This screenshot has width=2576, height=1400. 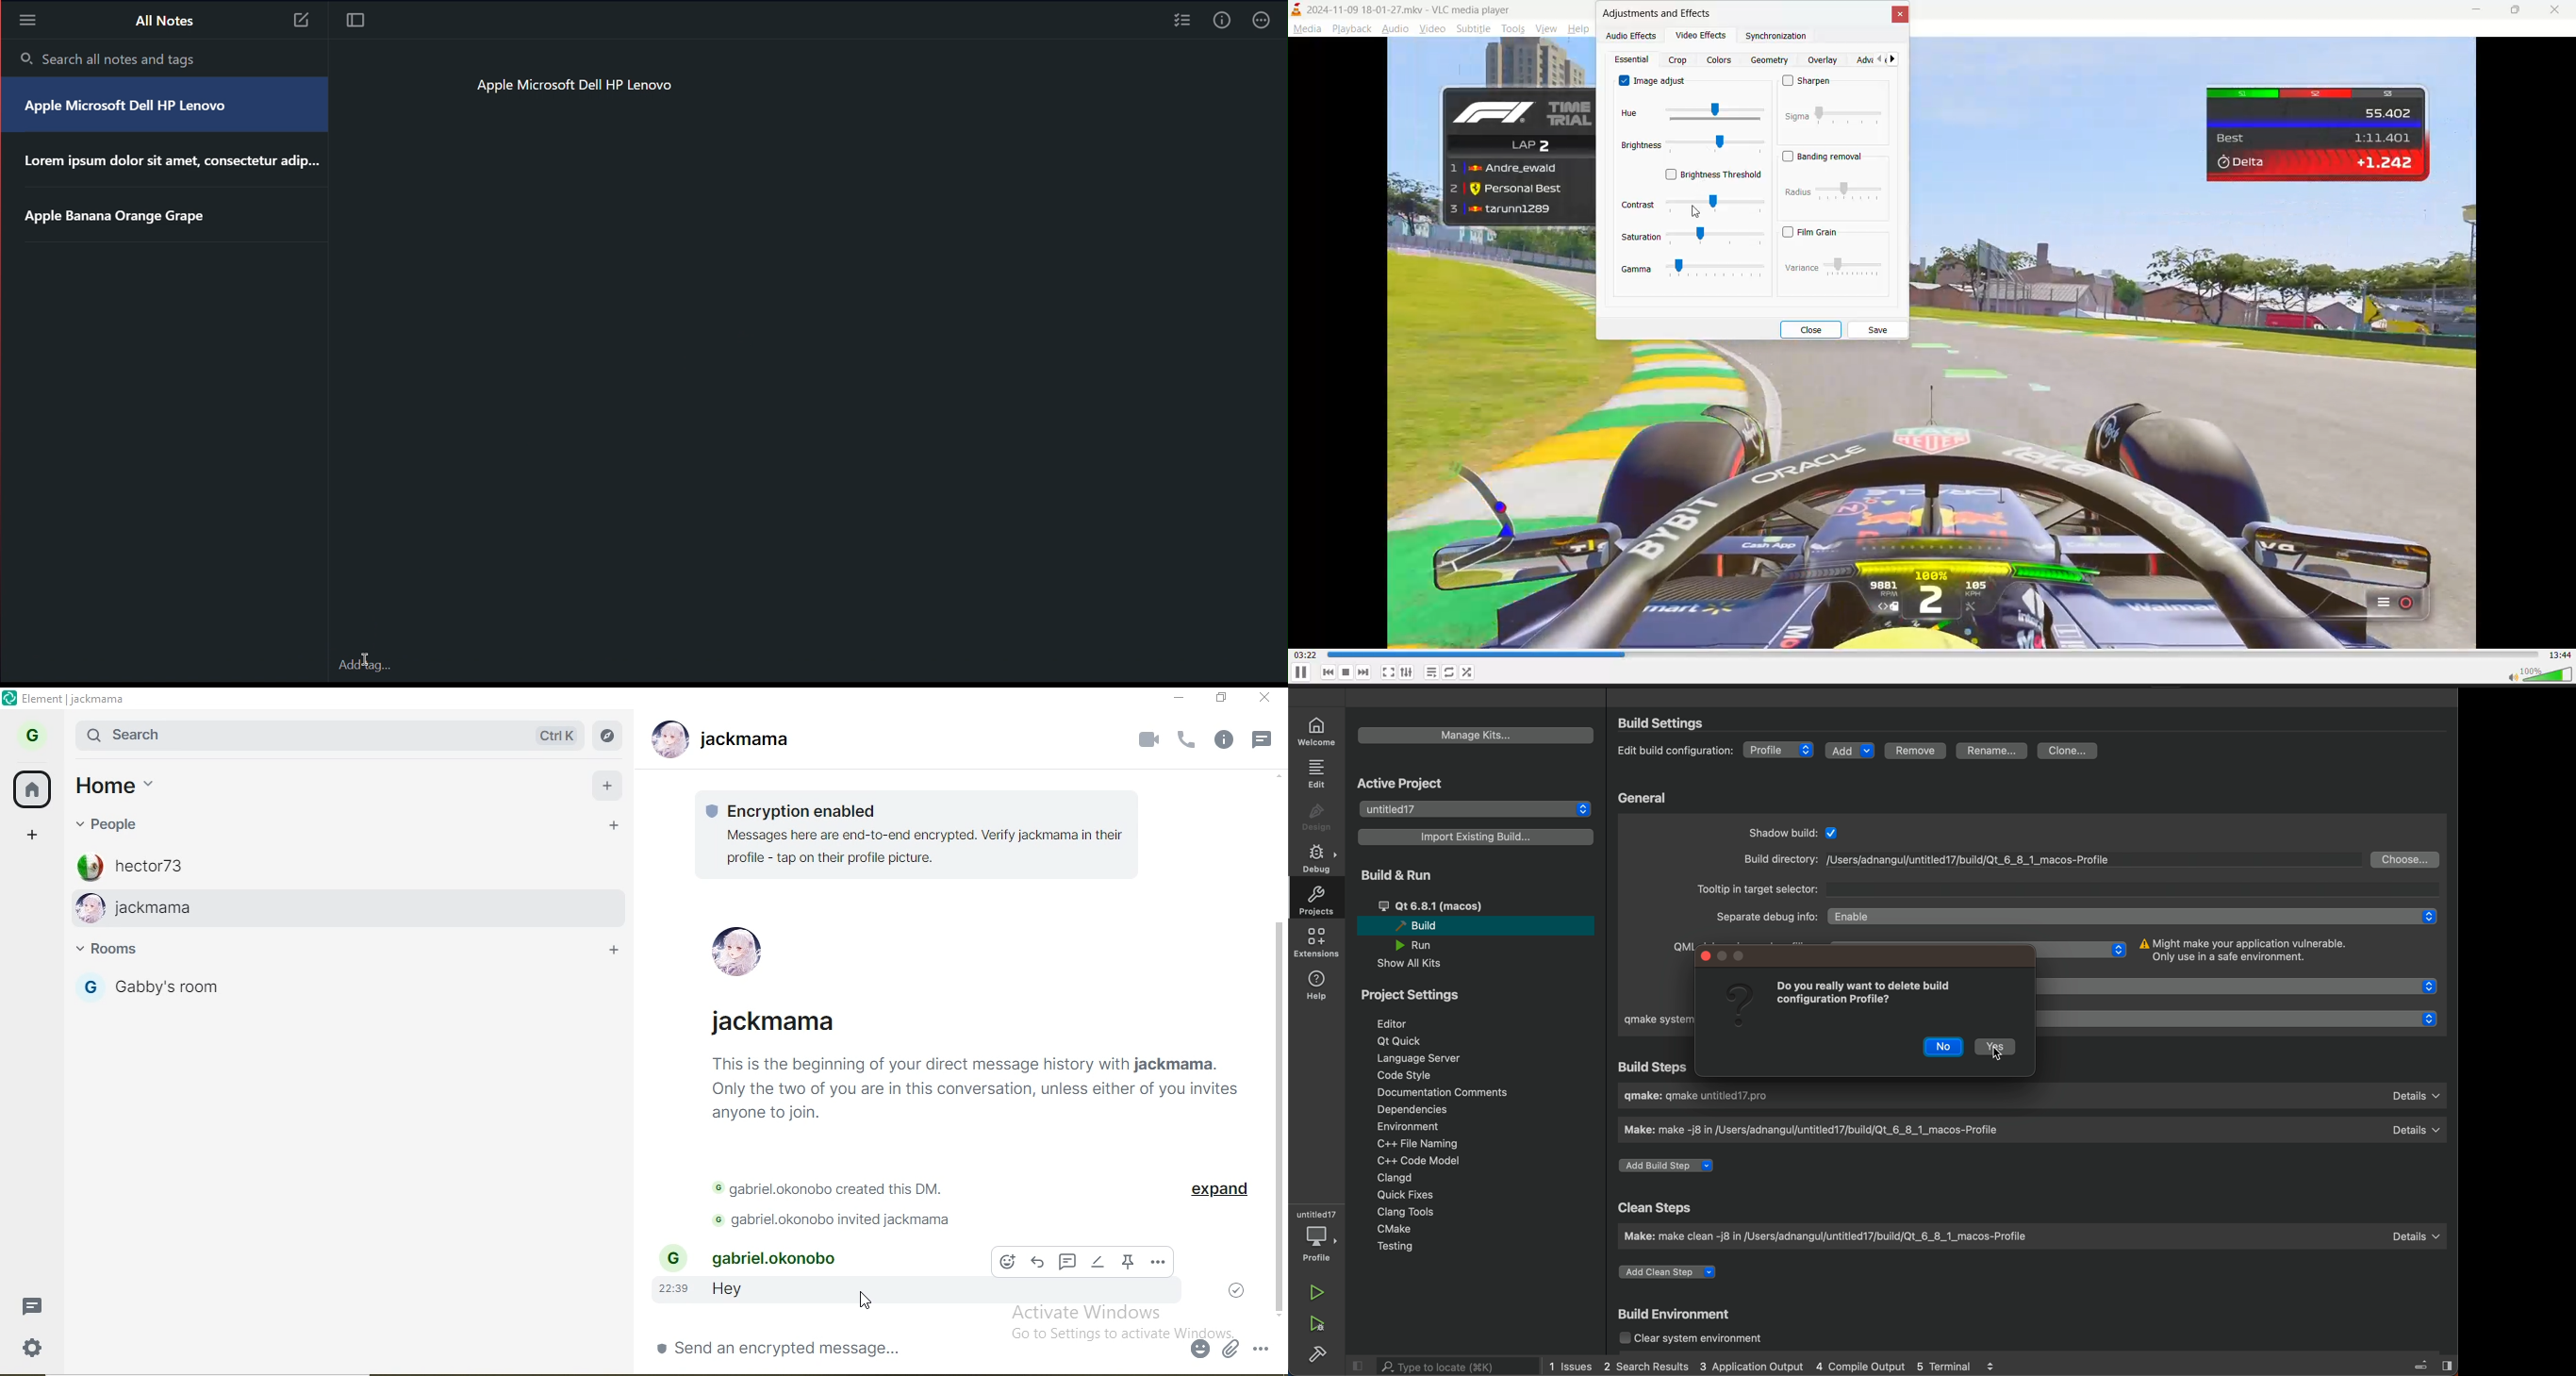 What do you see at coordinates (1199, 1348) in the screenshot?
I see `emoji` at bounding box center [1199, 1348].